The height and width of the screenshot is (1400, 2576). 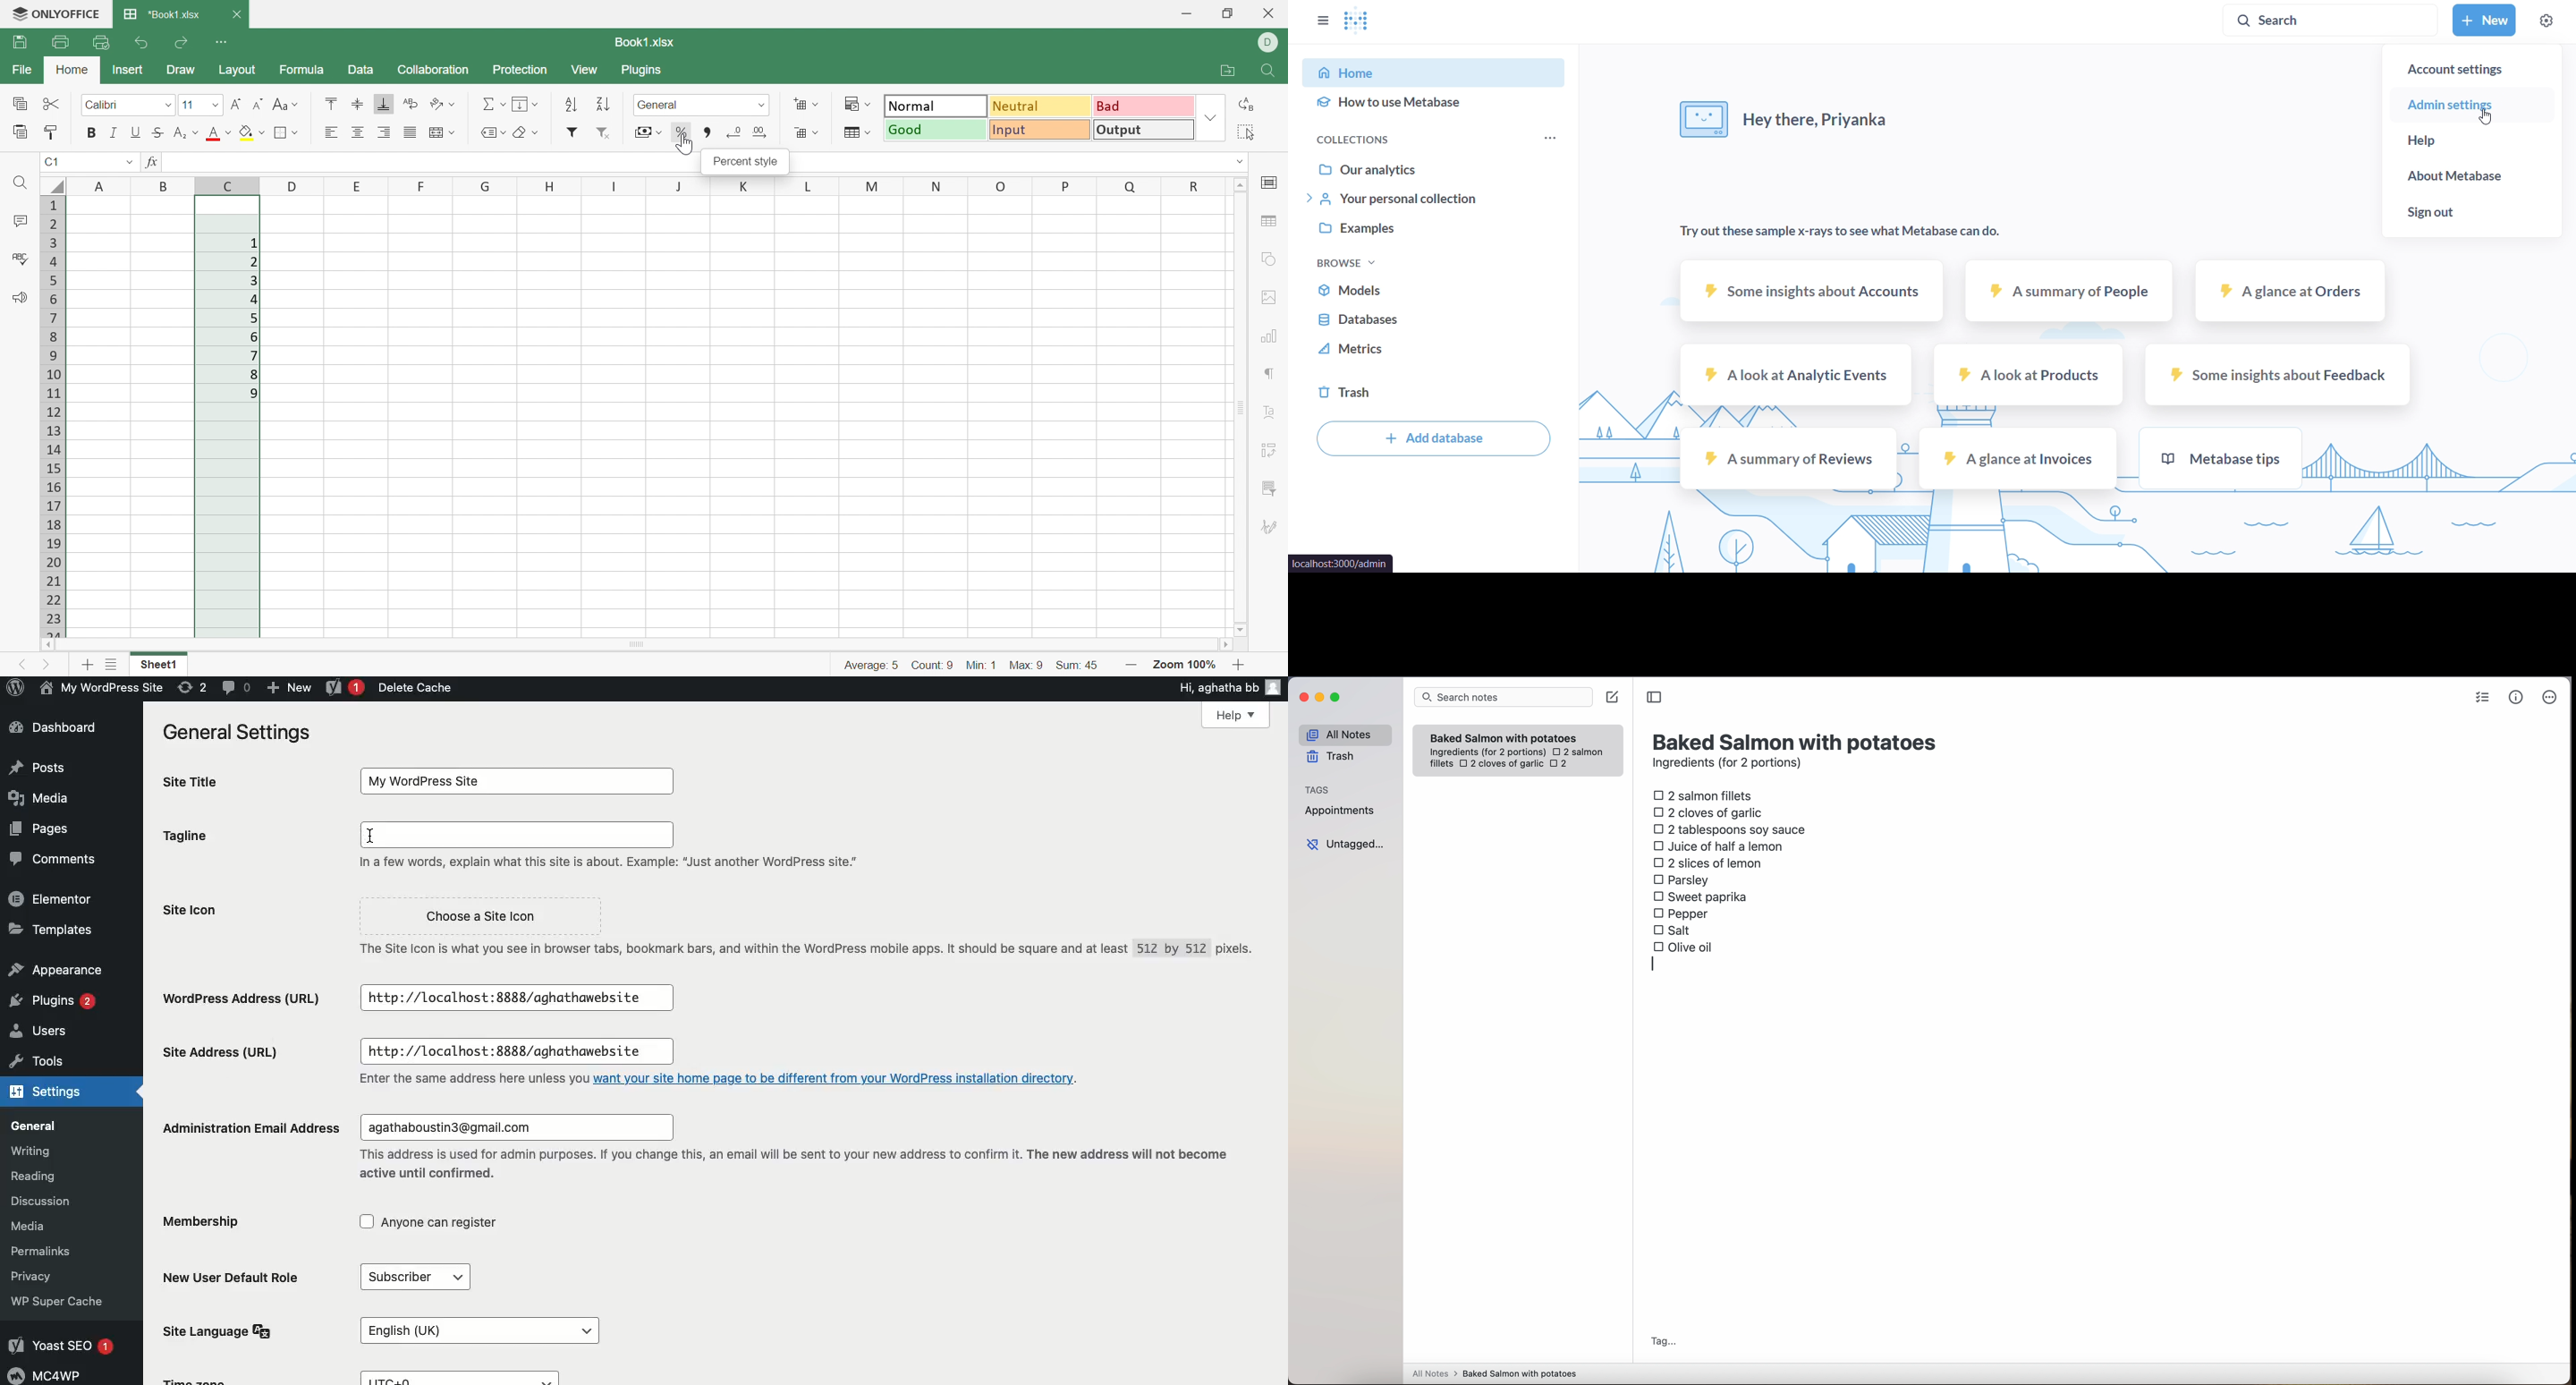 I want to click on Replace, so click(x=1246, y=106).